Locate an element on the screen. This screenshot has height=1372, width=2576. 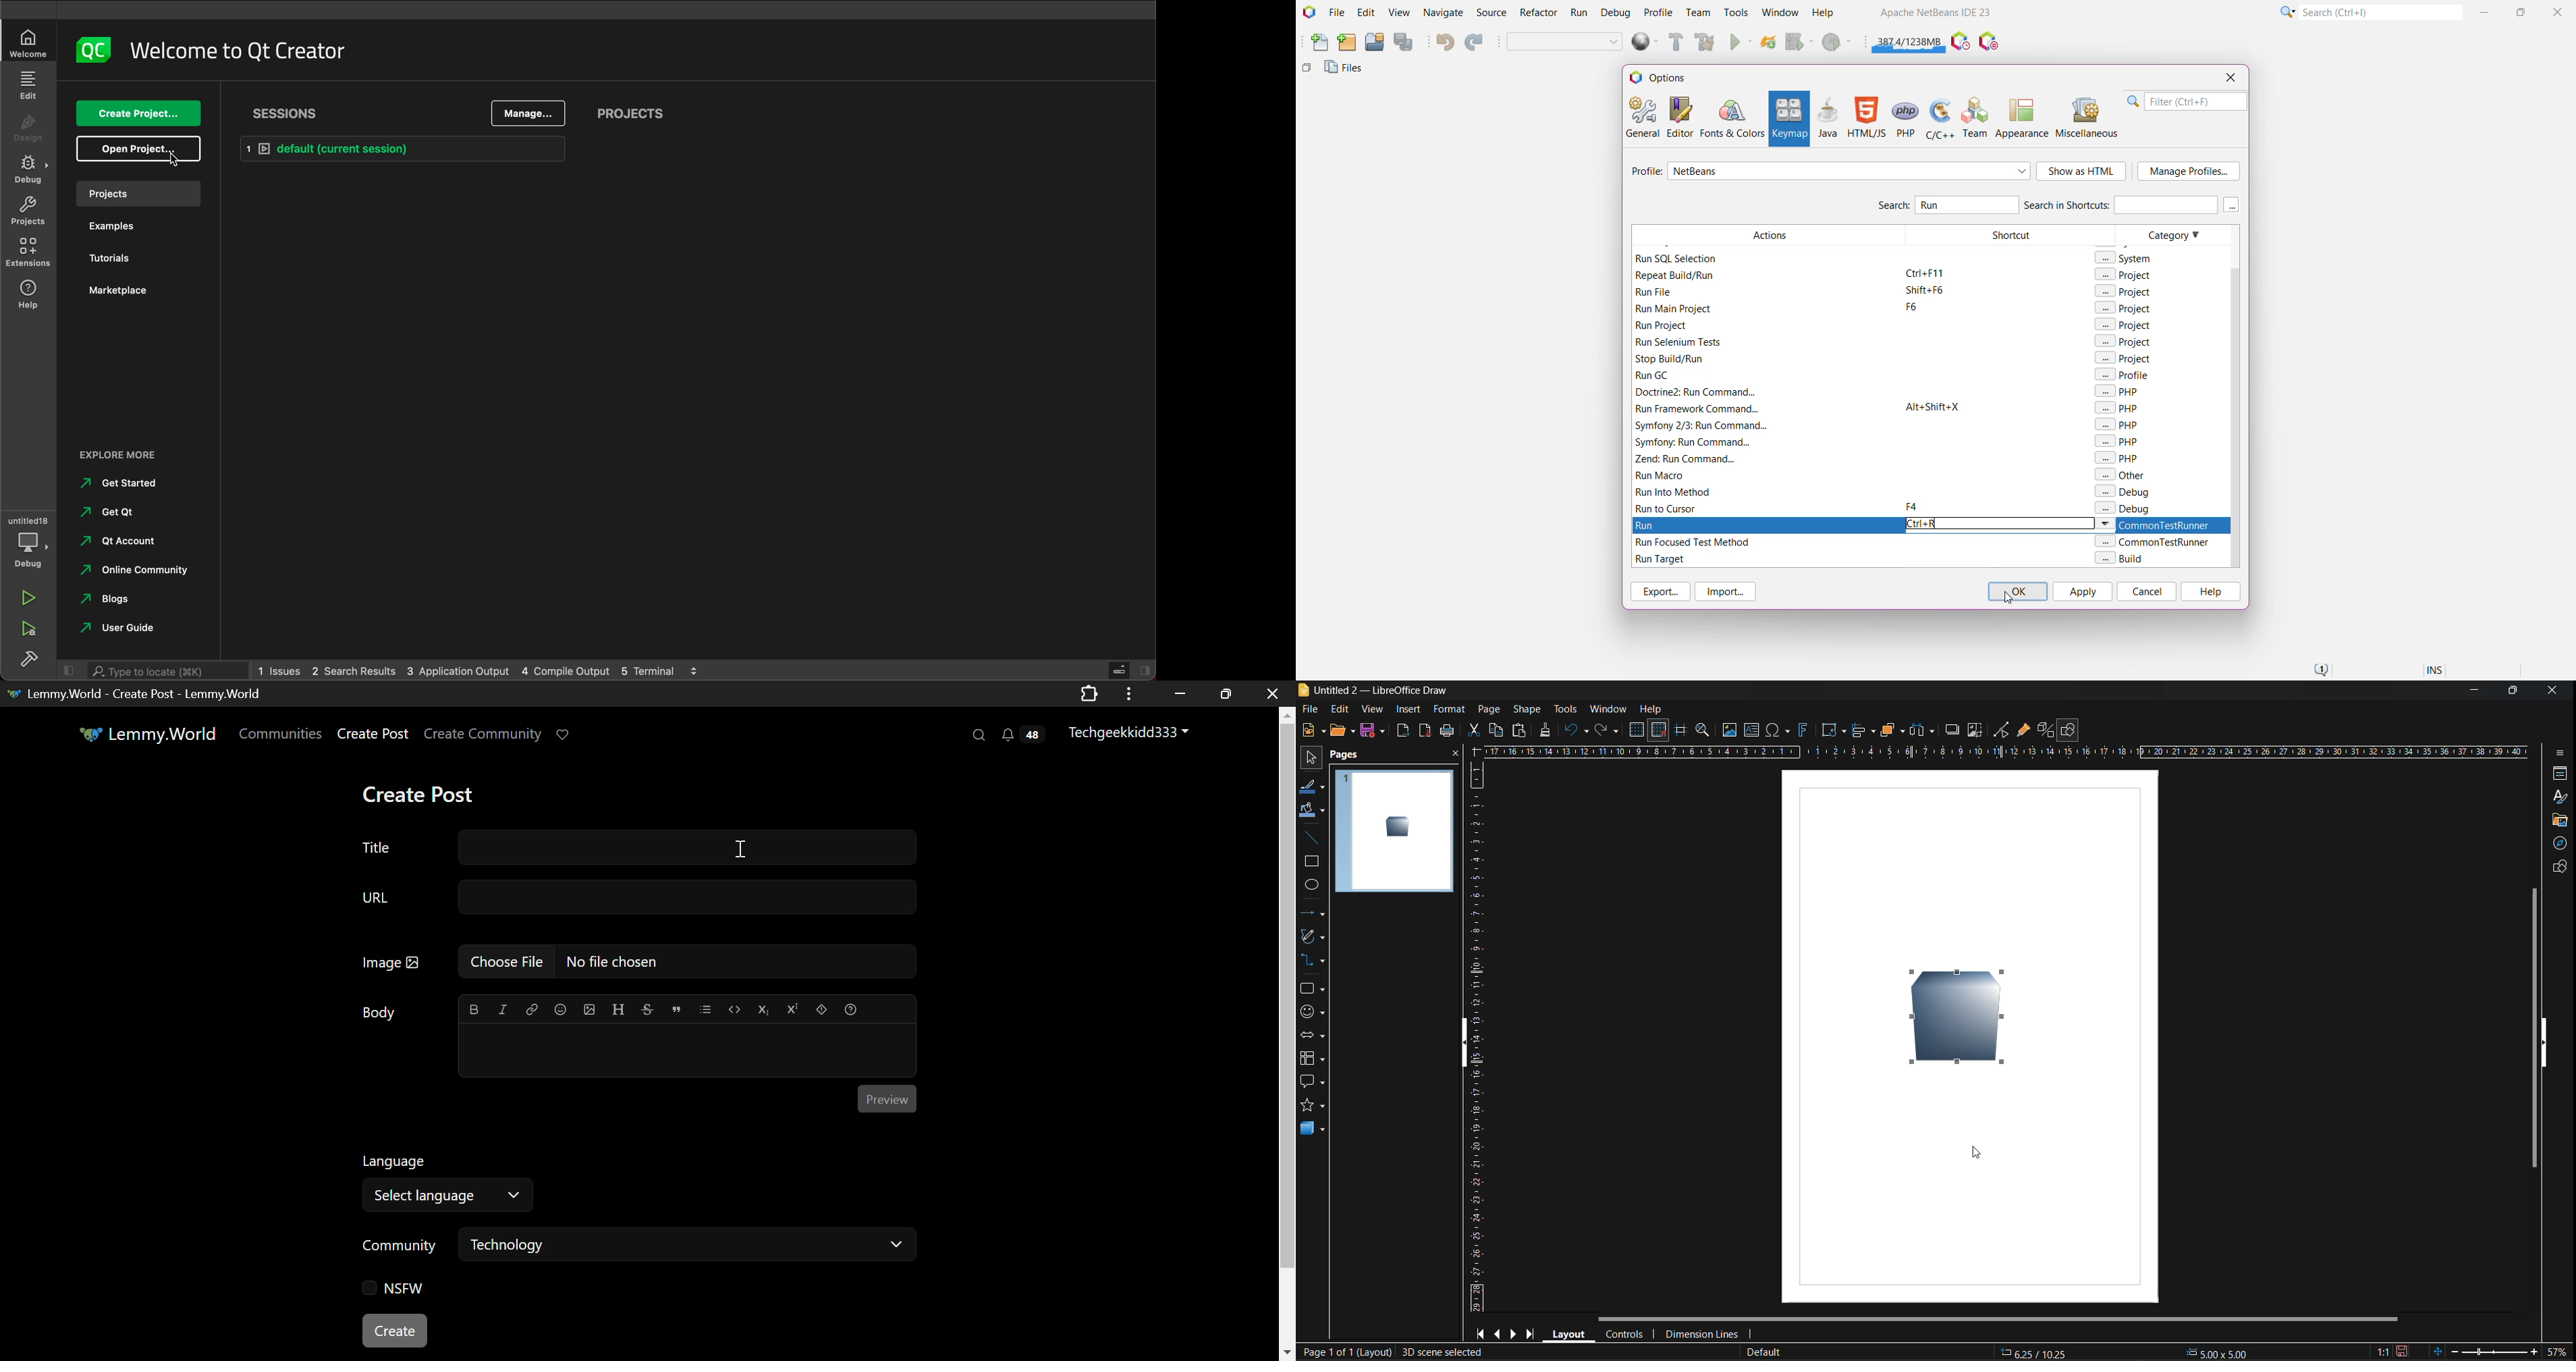
quote is located at coordinates (676, 1009).